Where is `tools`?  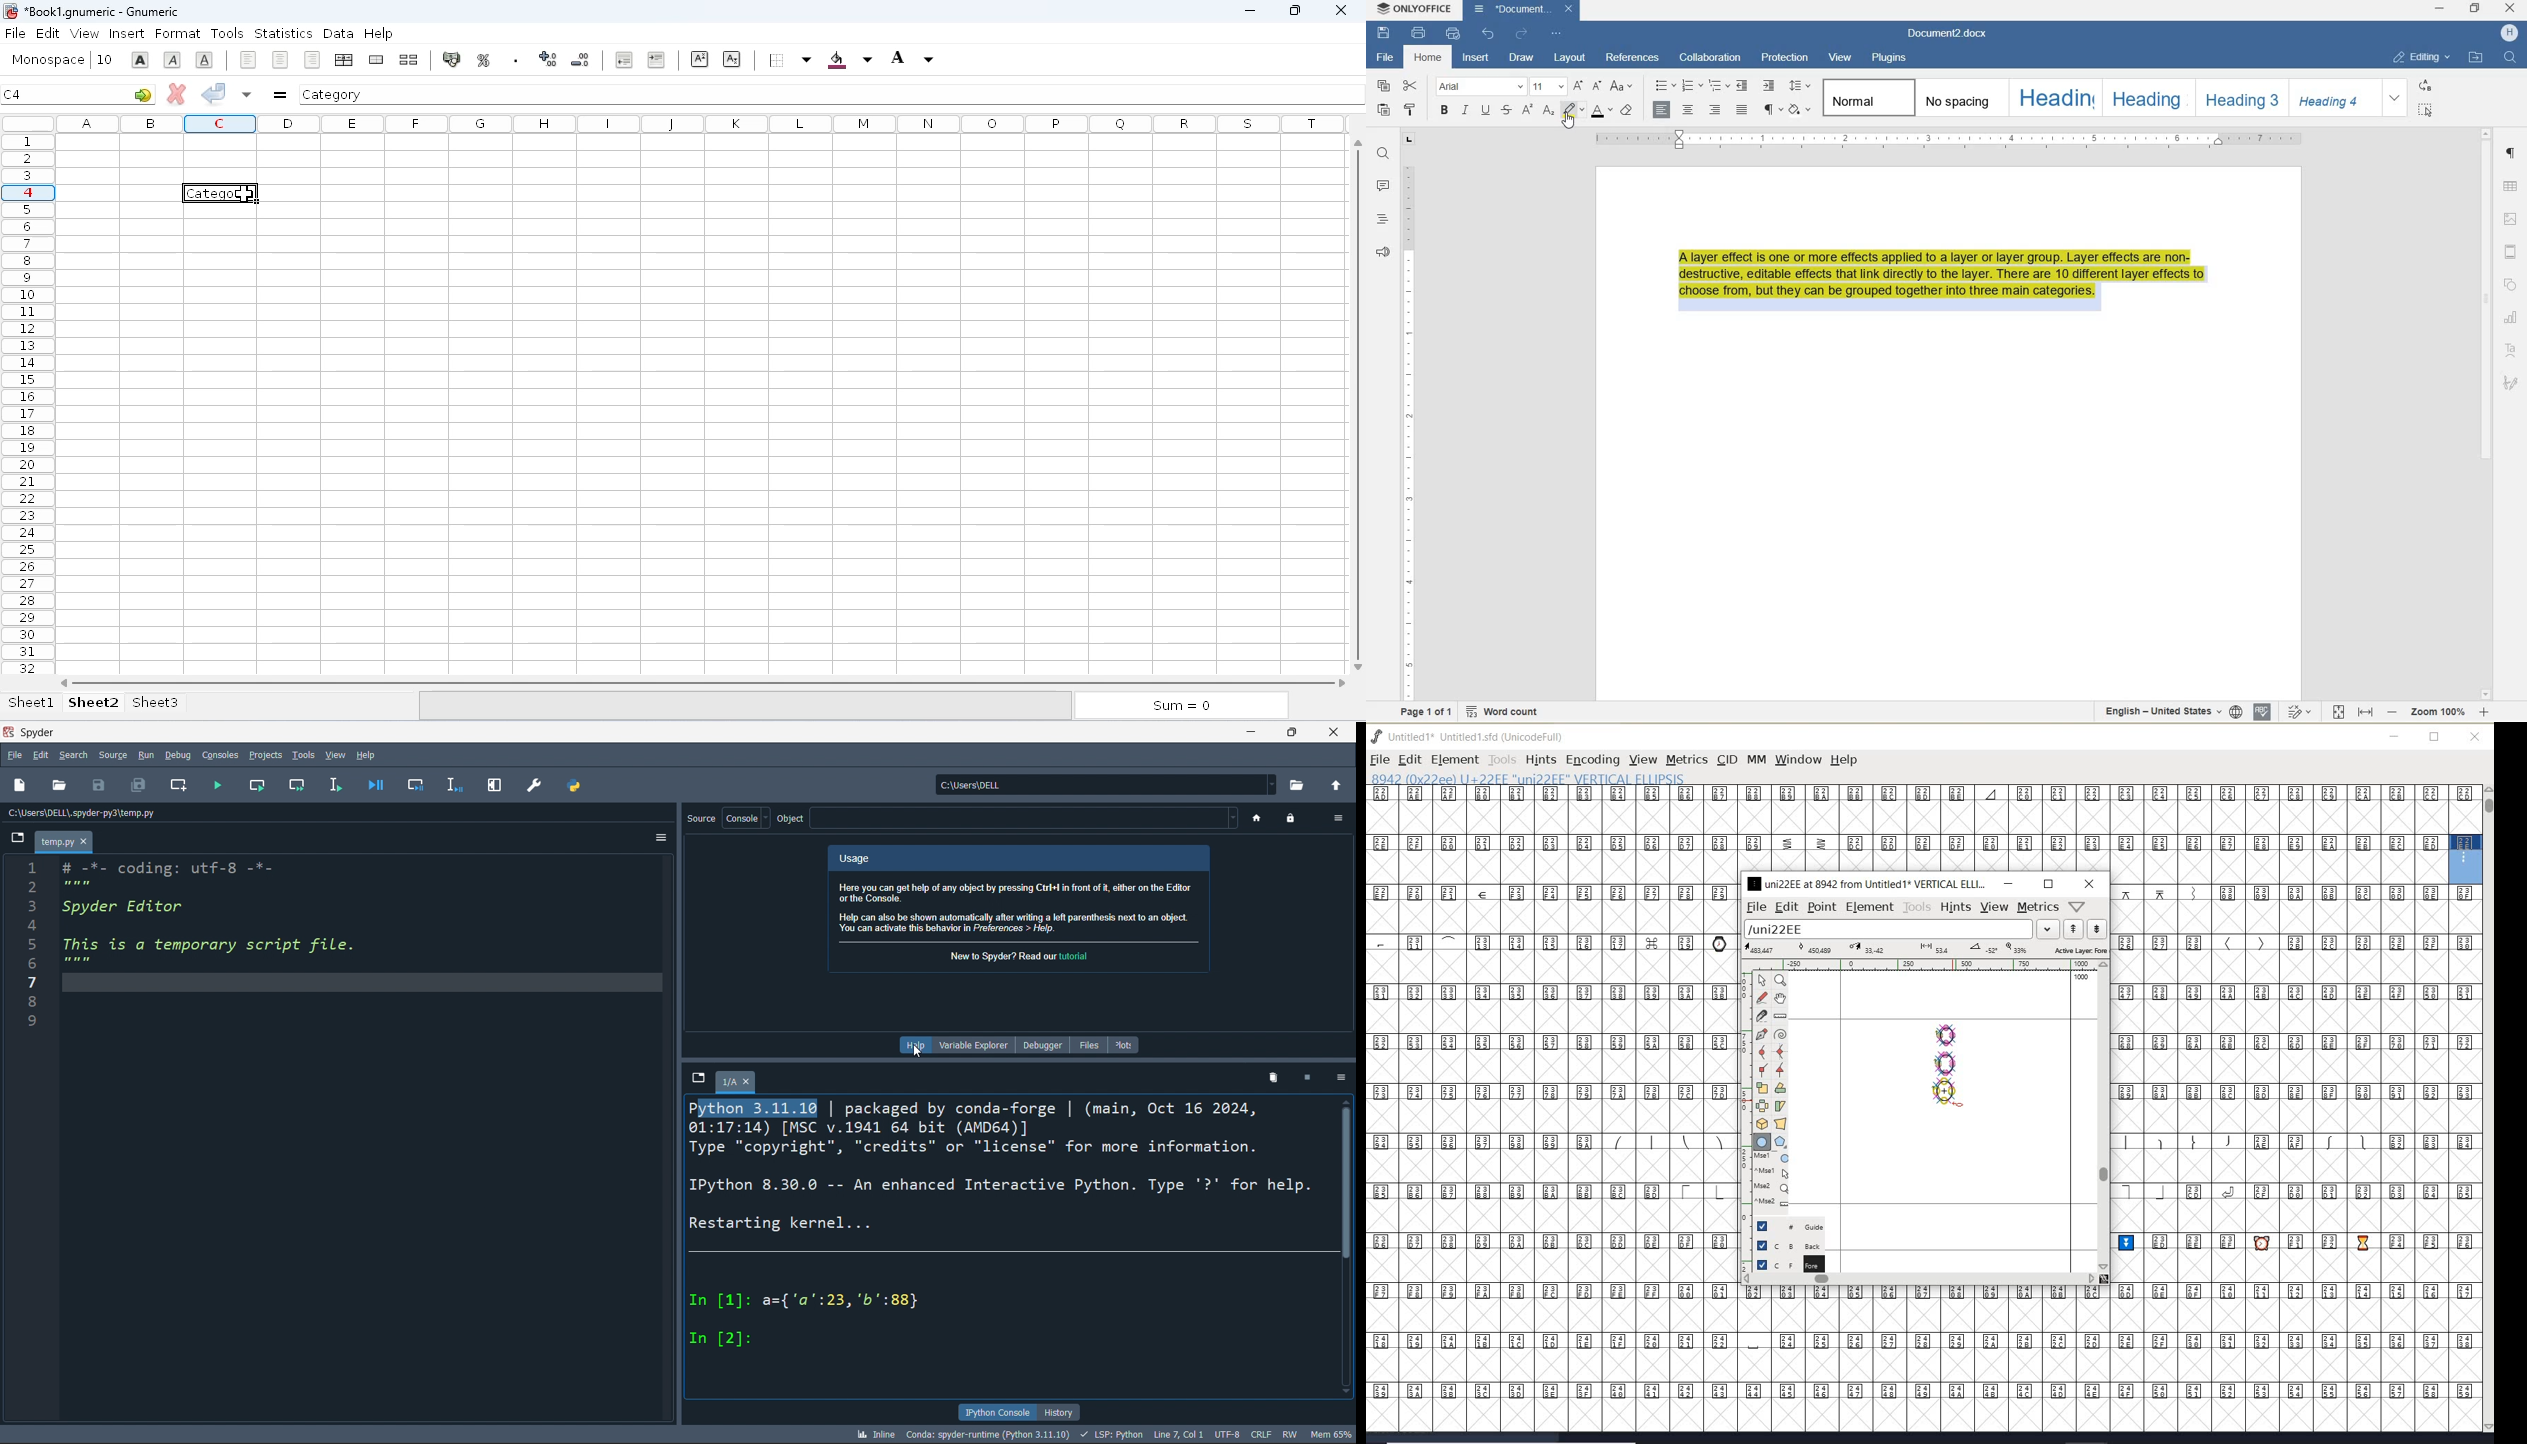 tools is located at coordinates (302, 755).